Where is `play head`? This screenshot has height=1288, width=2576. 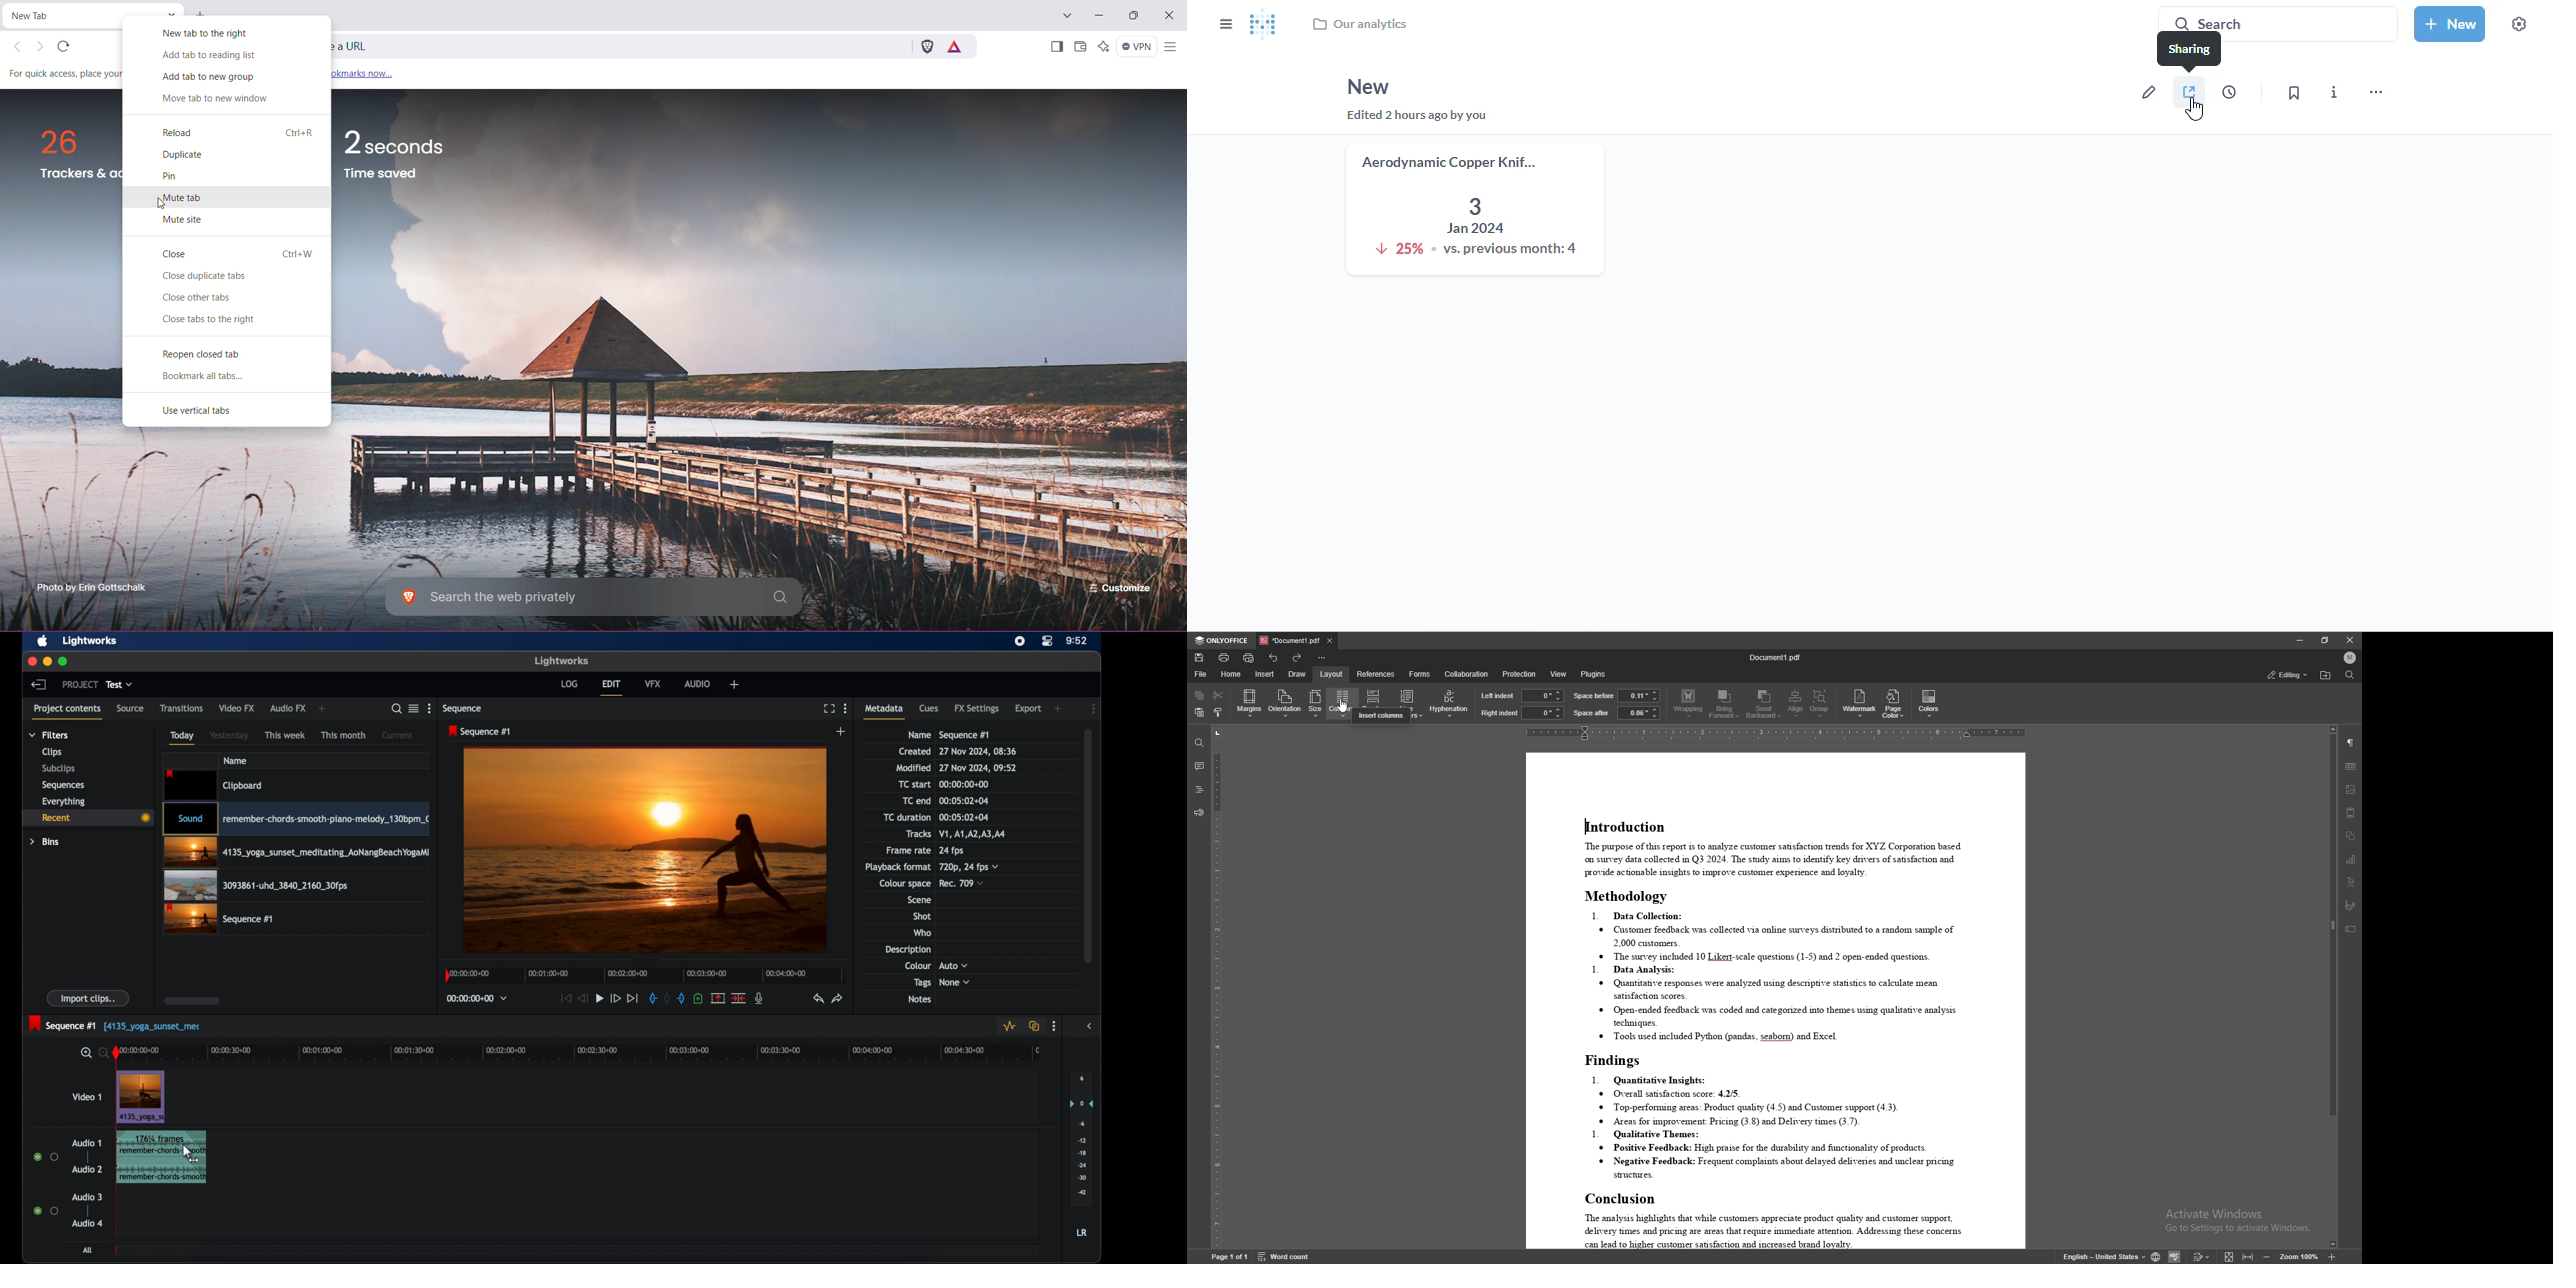 play head is located at coordinates (116, 1053).